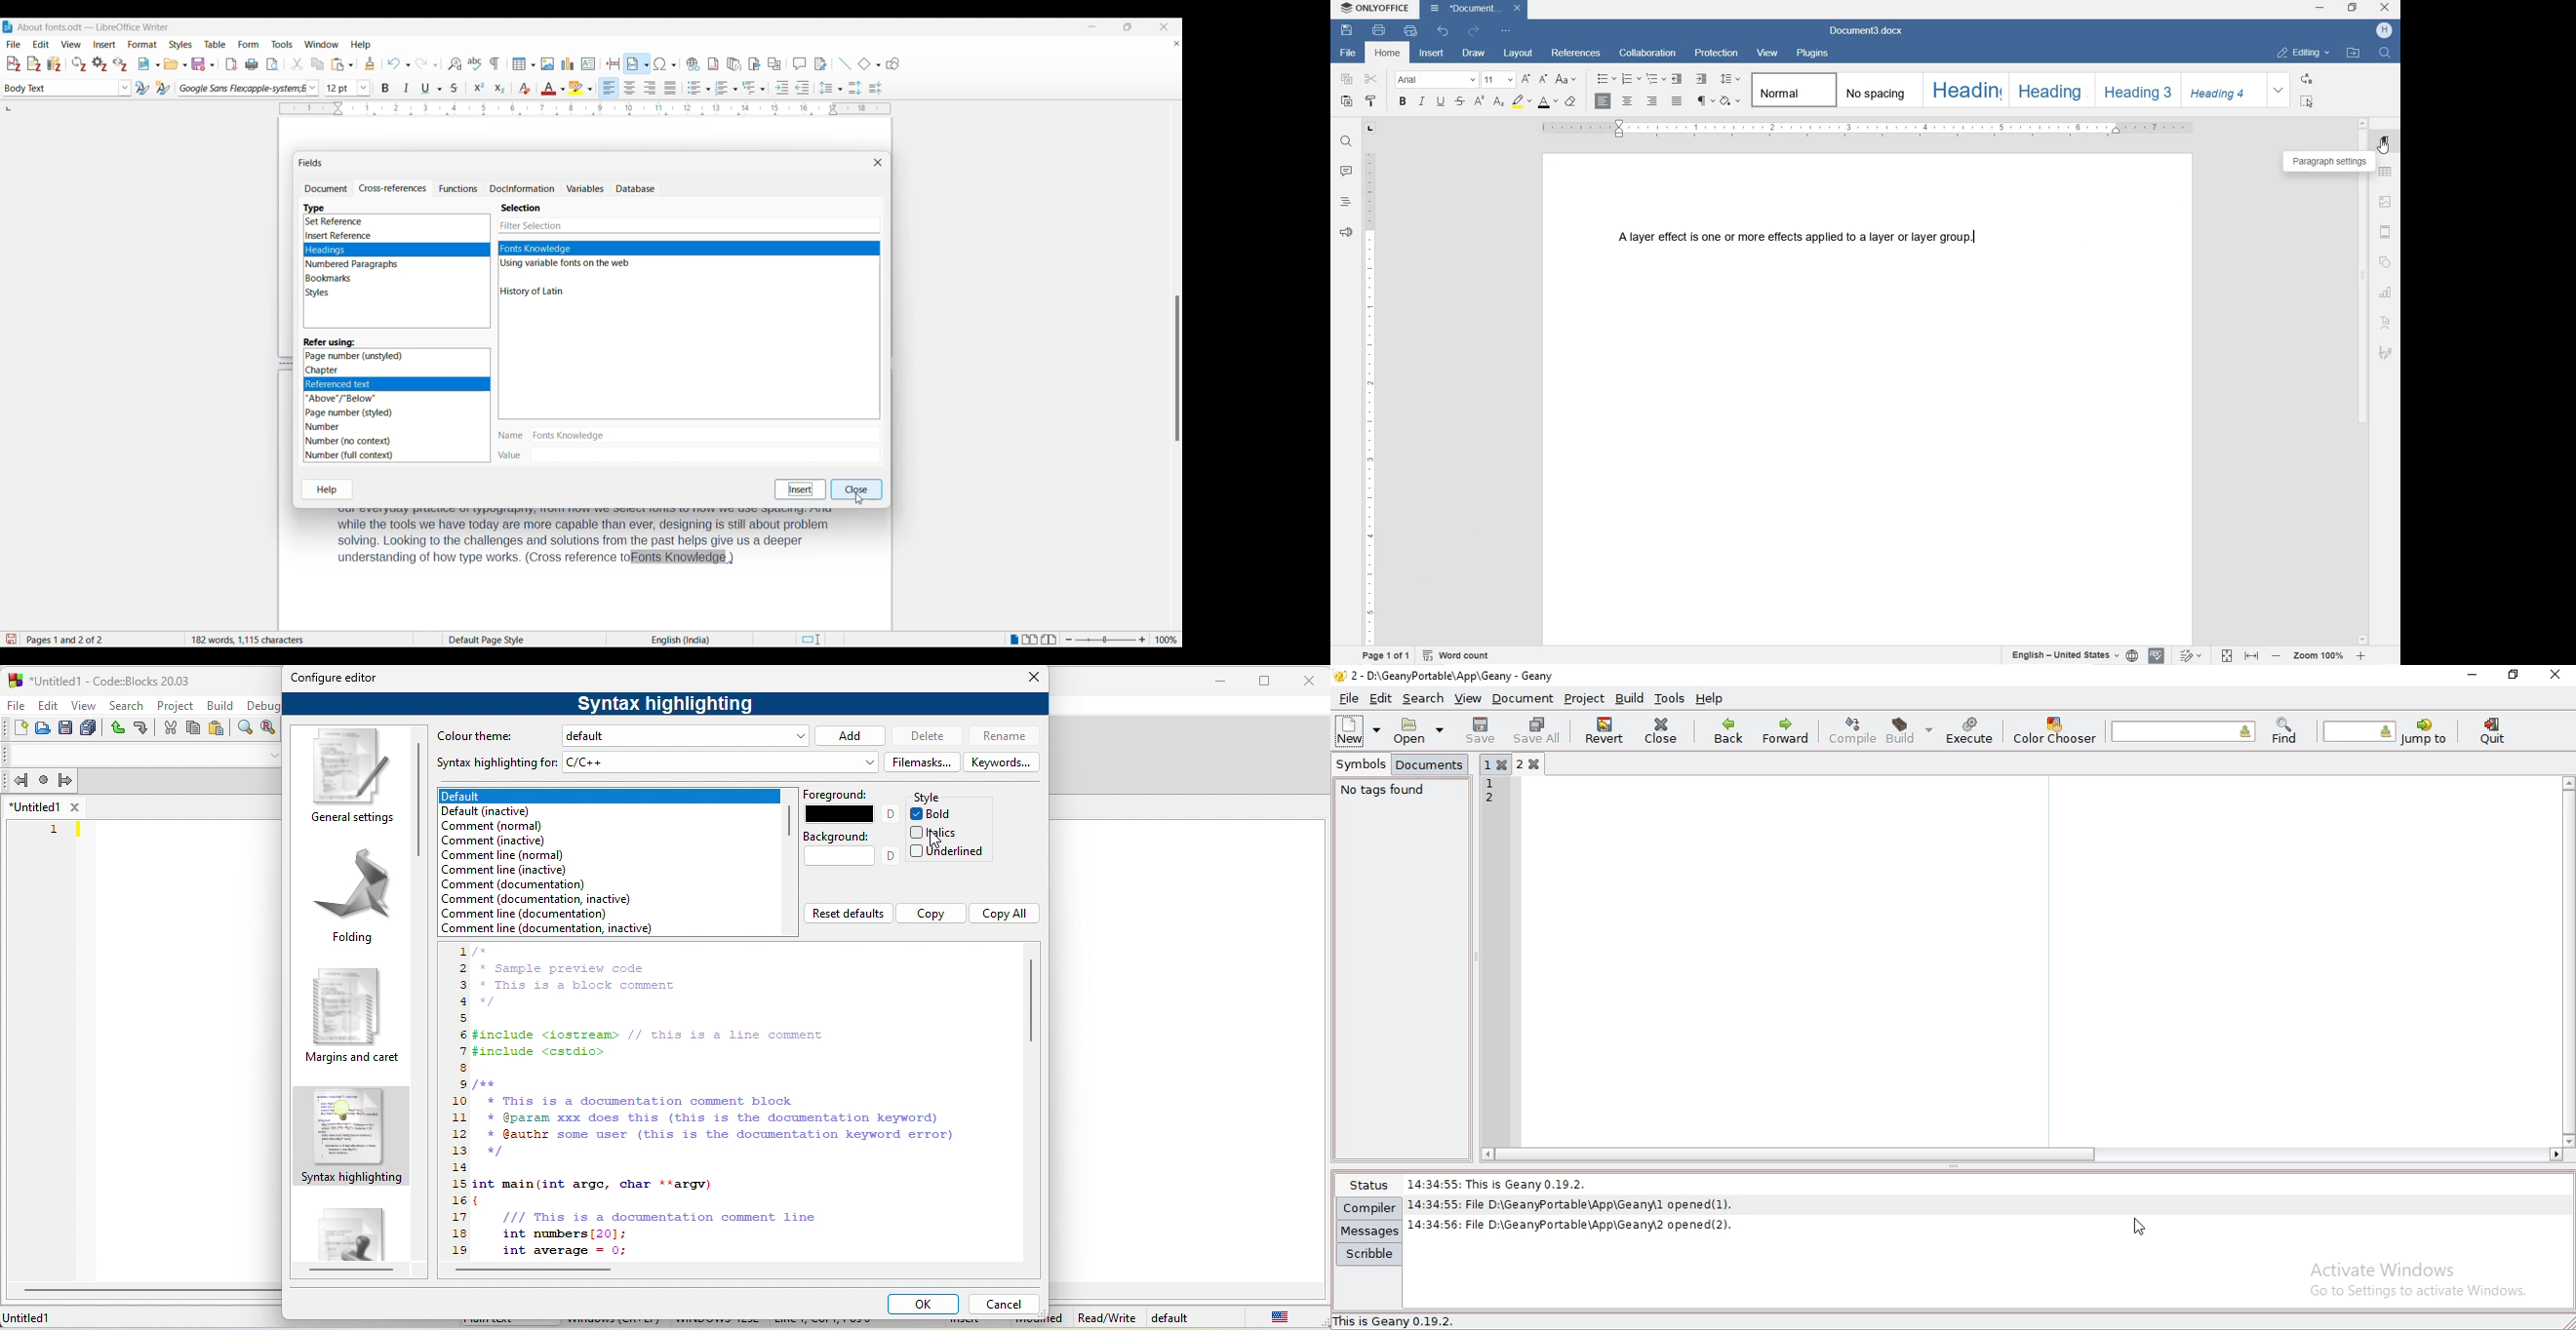  Describe the element at coordinates (341, 236) in the screenshot. I see `Insert Reference` at that location.